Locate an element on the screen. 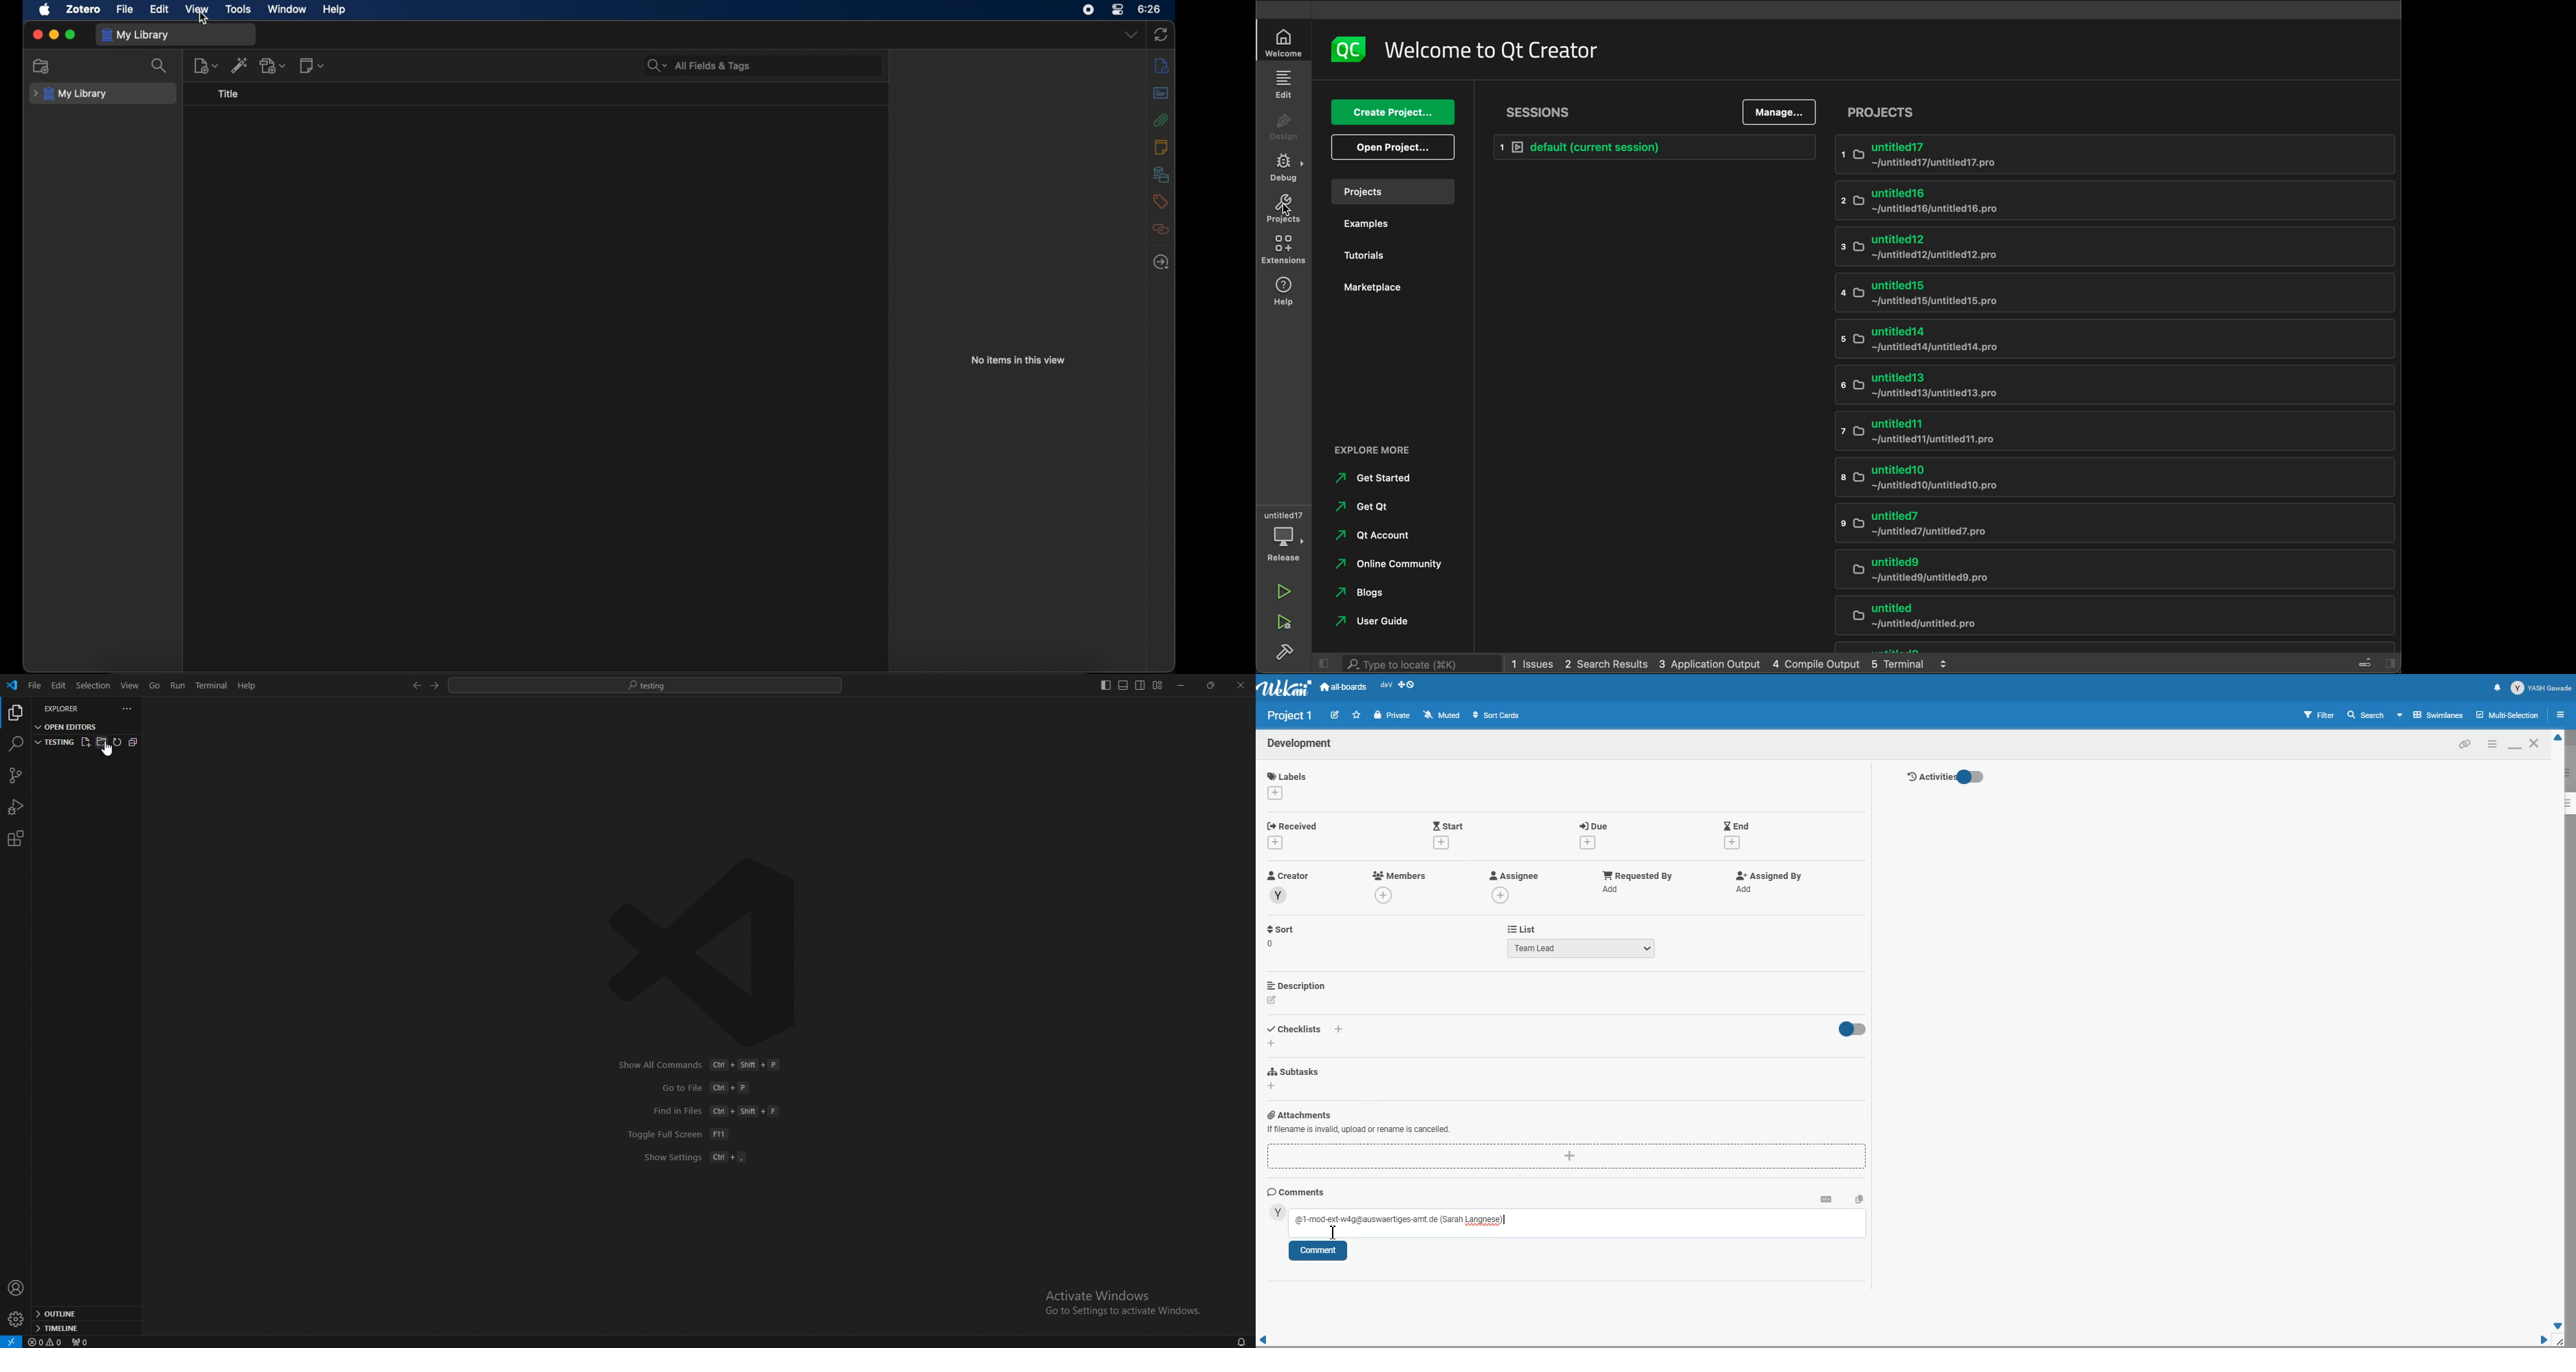 This screenshot has height=1372, width=2576. forward is located at coordinates (433, 686).